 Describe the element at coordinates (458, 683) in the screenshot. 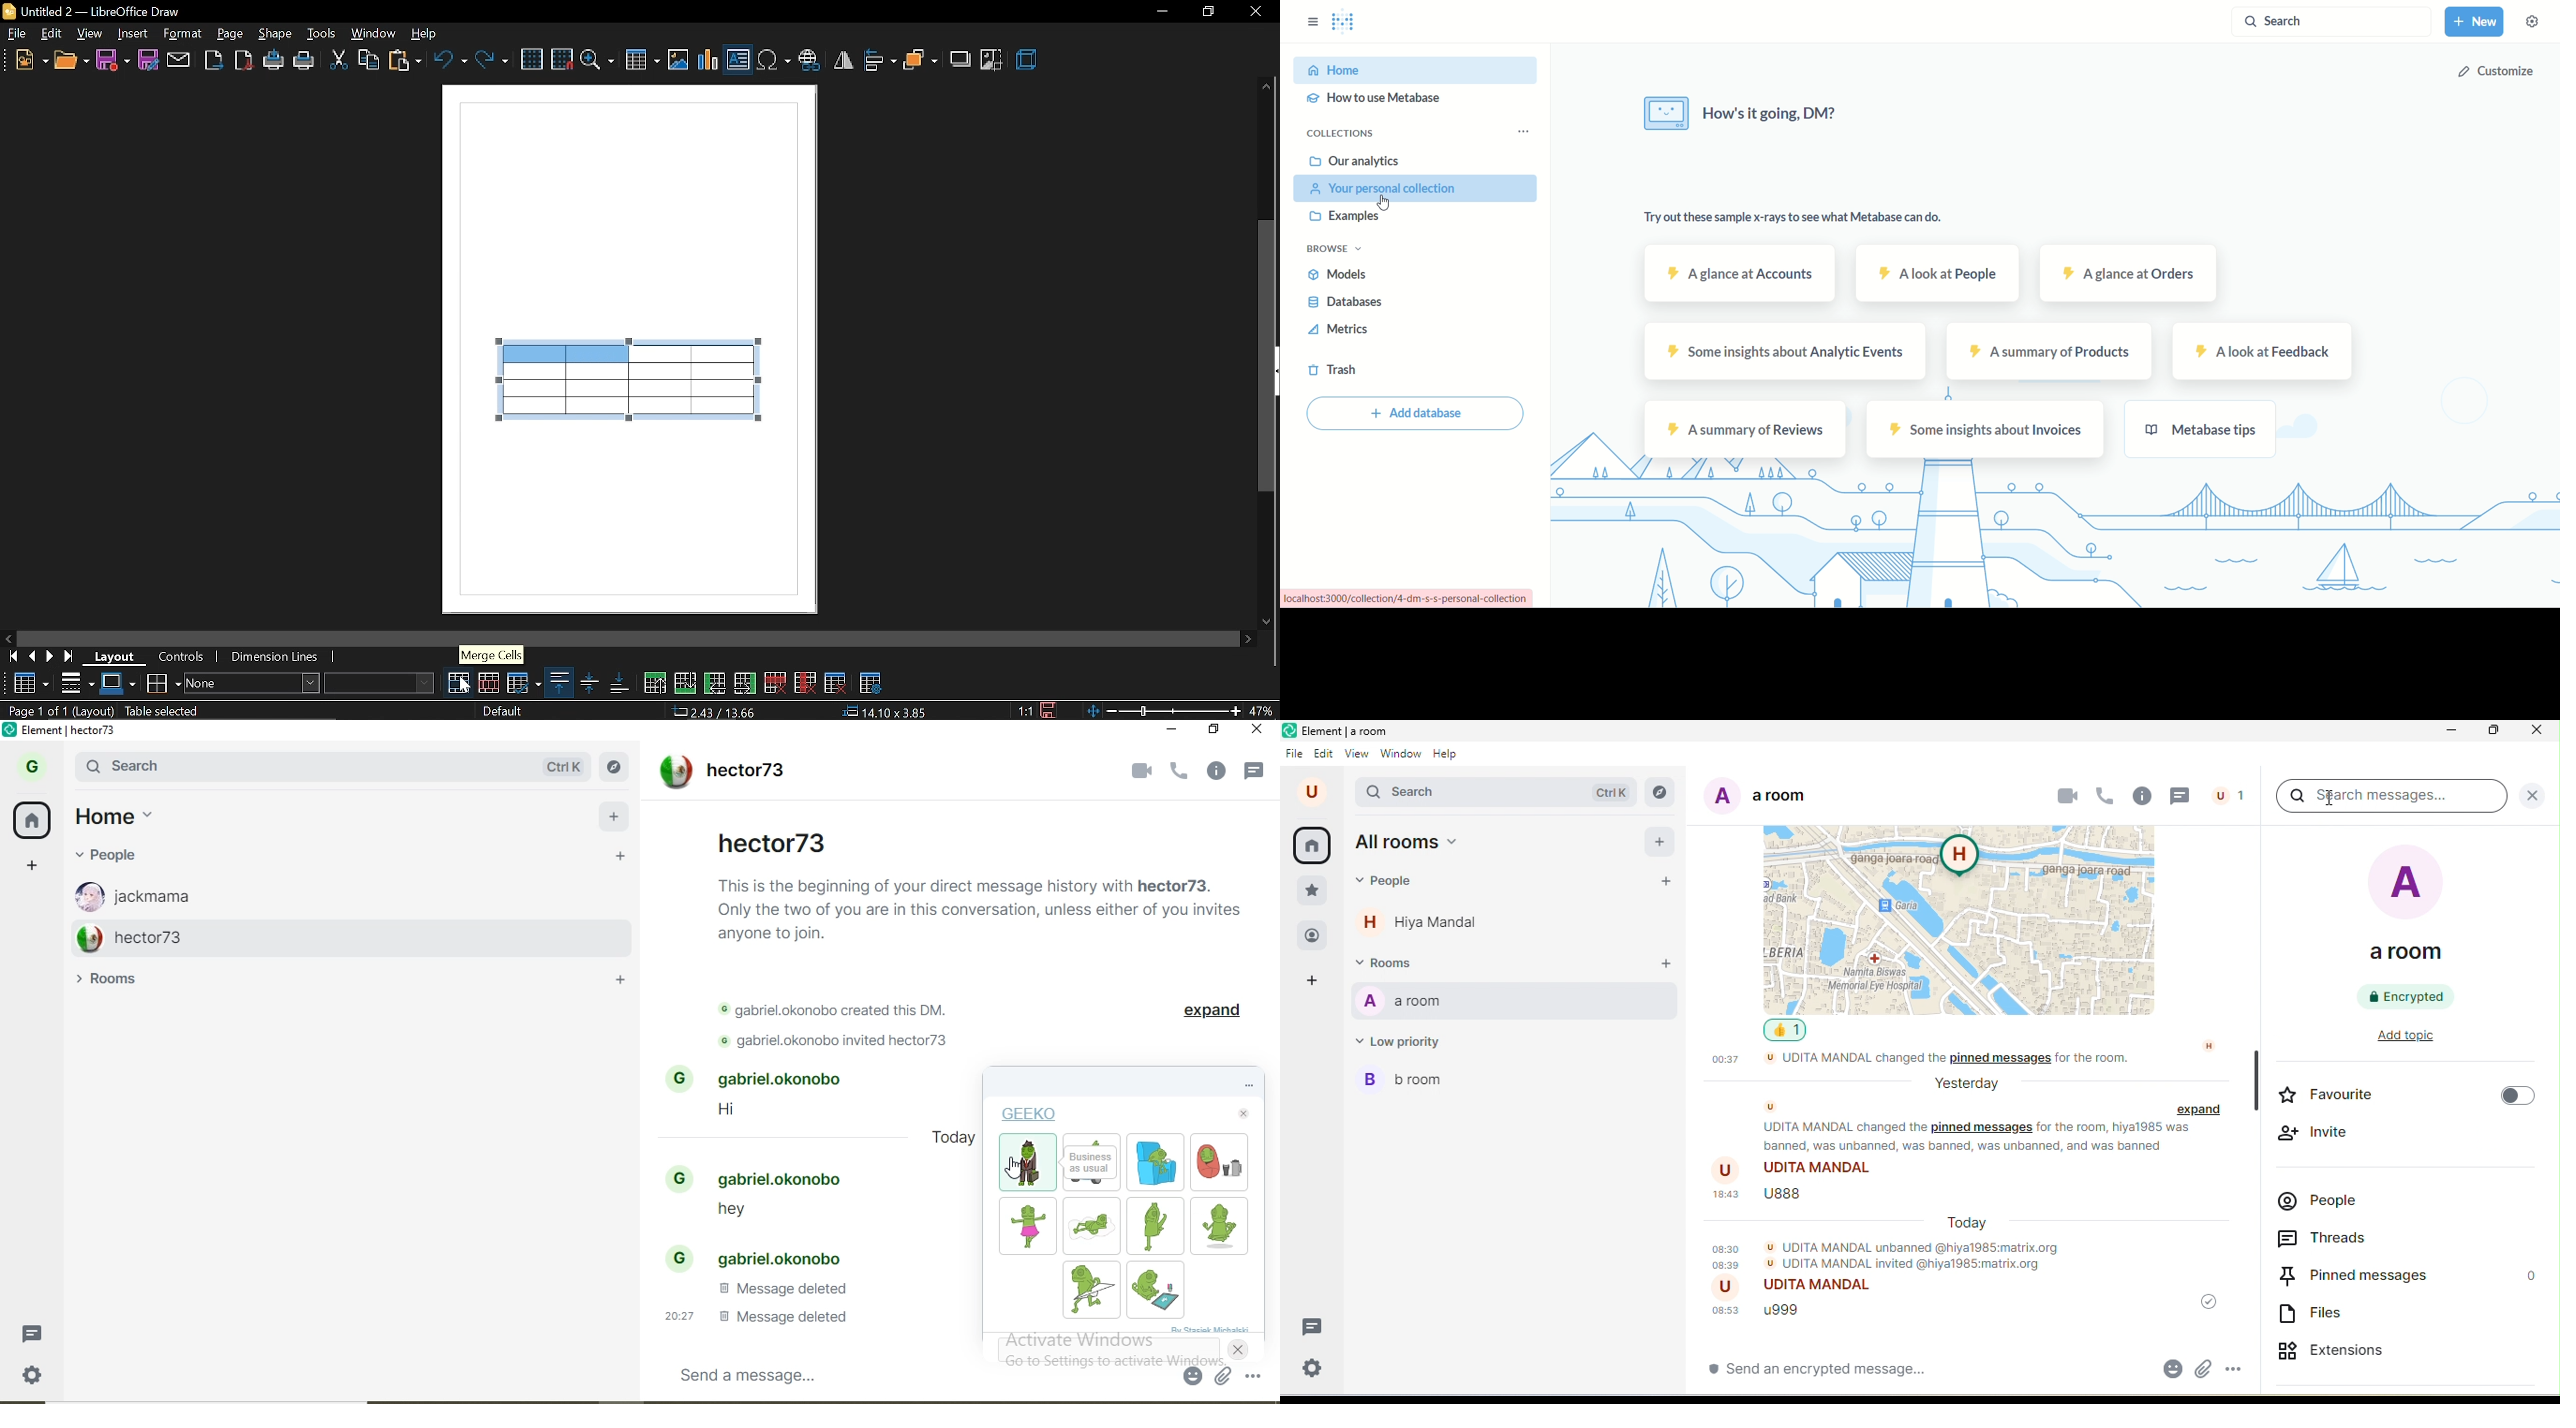

I see `merge cells` at that location.